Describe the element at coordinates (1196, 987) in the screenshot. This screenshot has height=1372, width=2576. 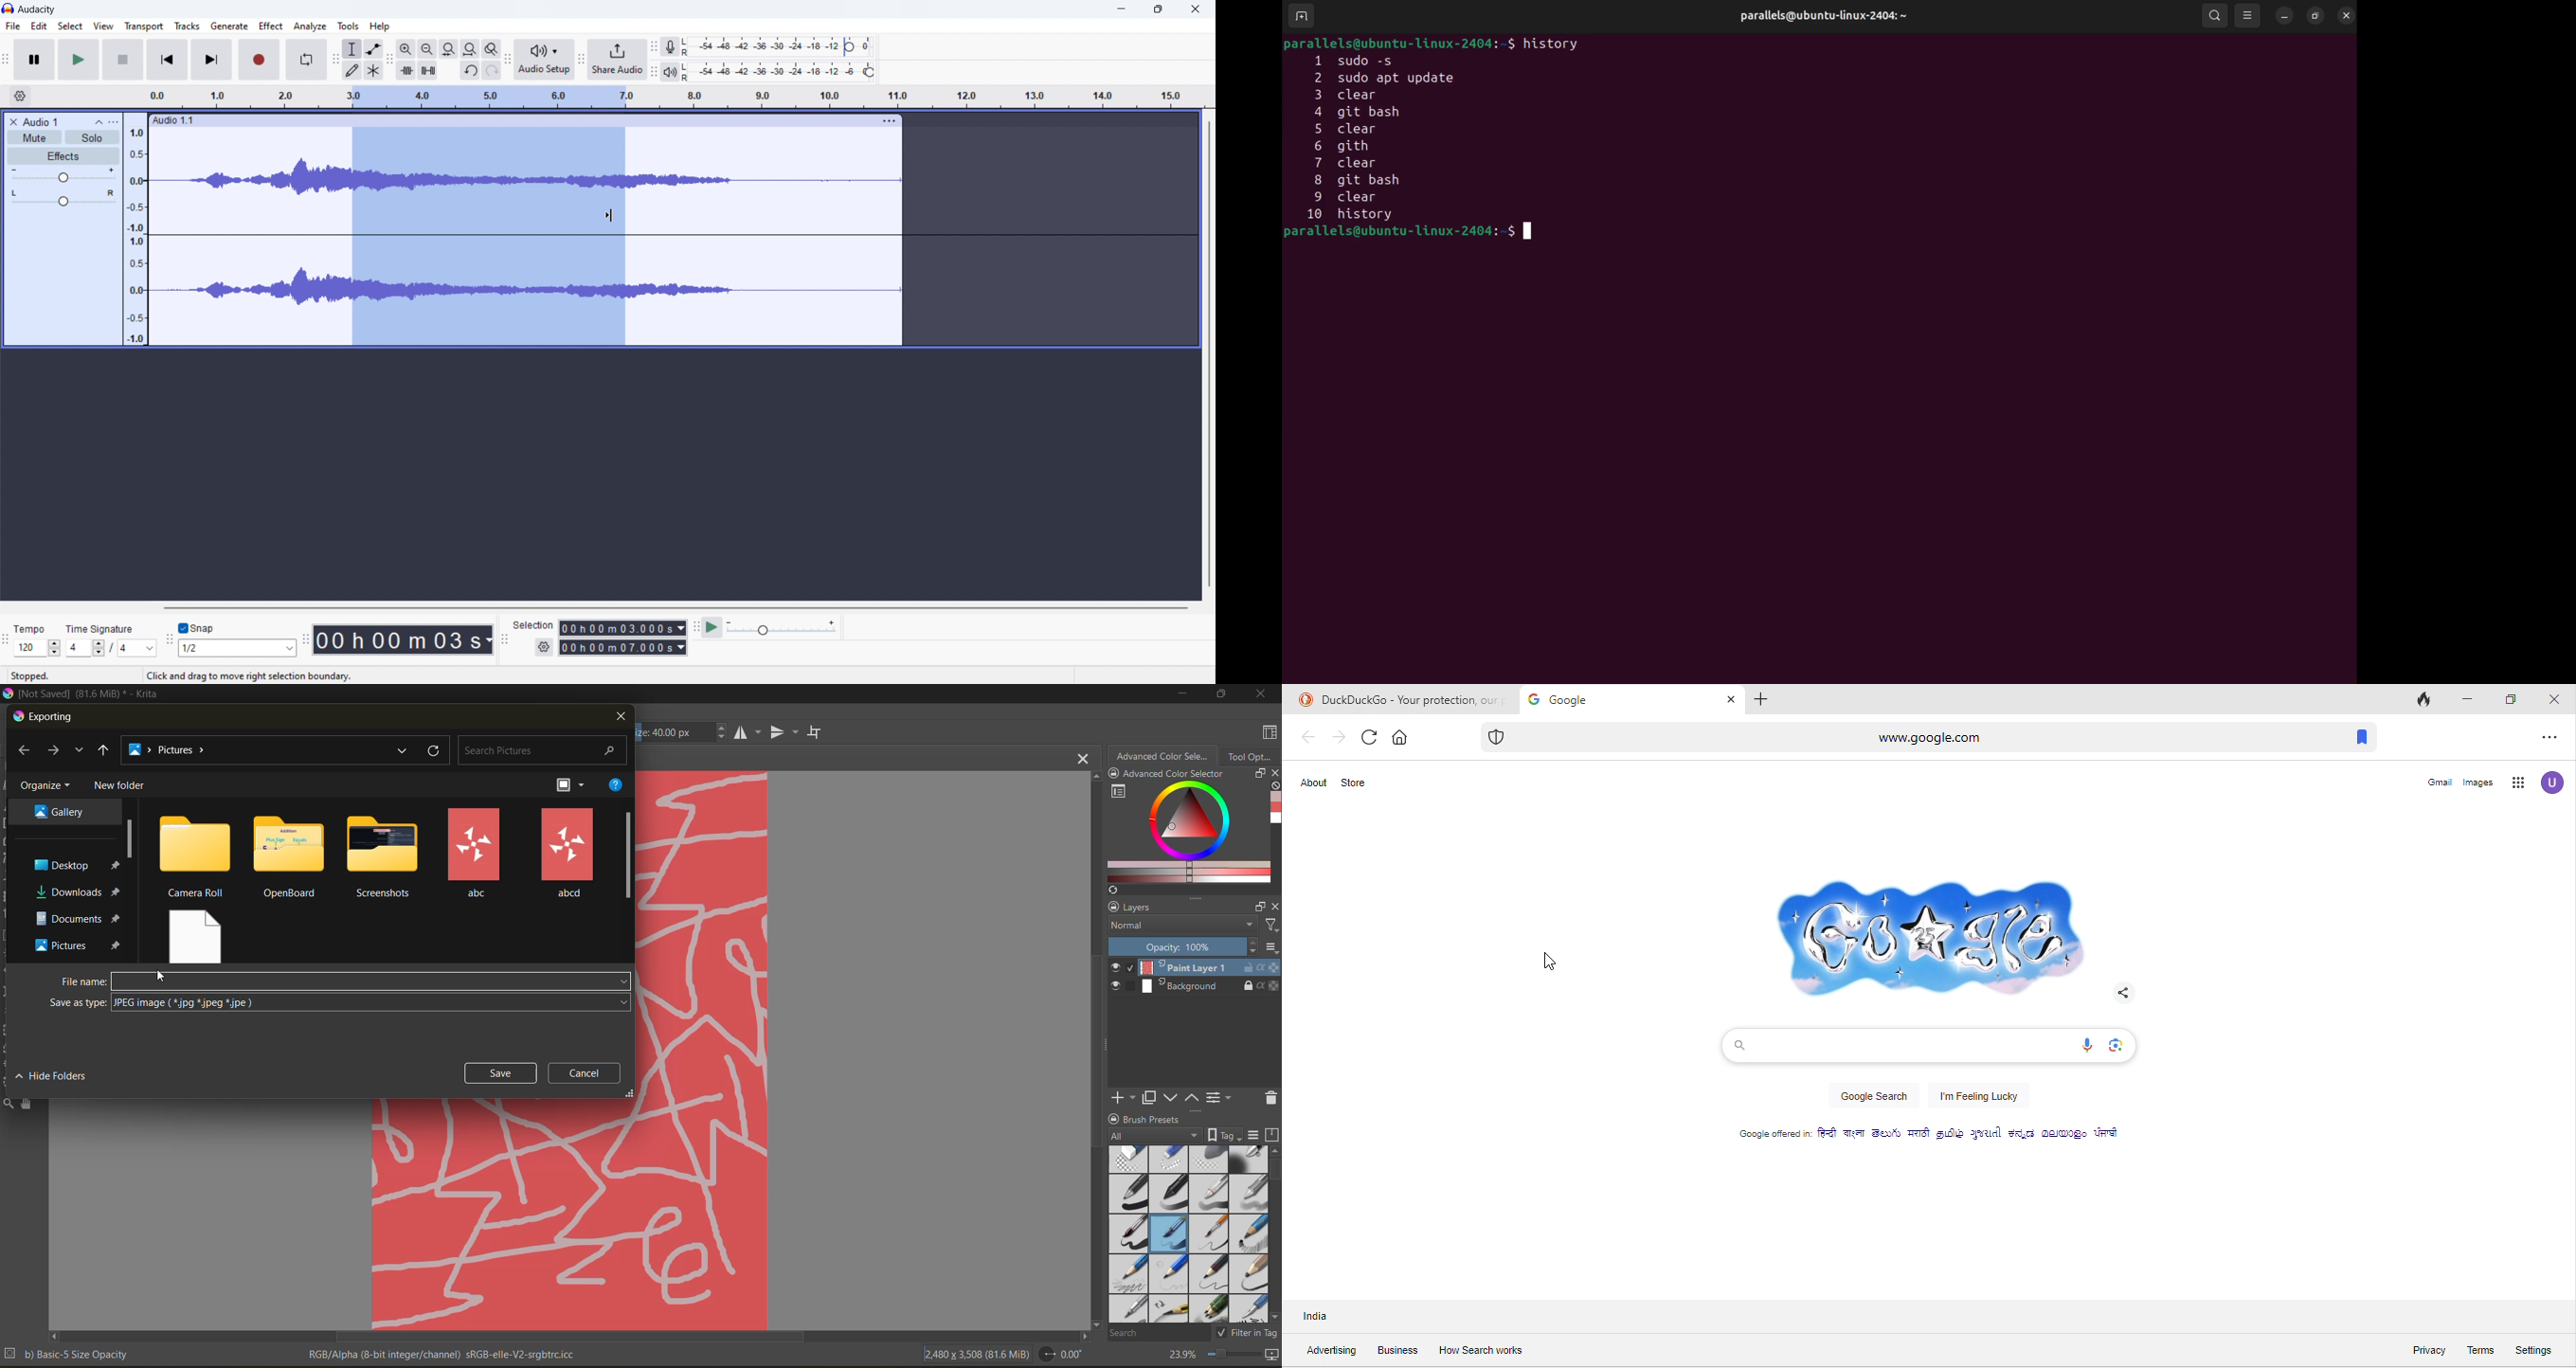
I see `layer` at that location.